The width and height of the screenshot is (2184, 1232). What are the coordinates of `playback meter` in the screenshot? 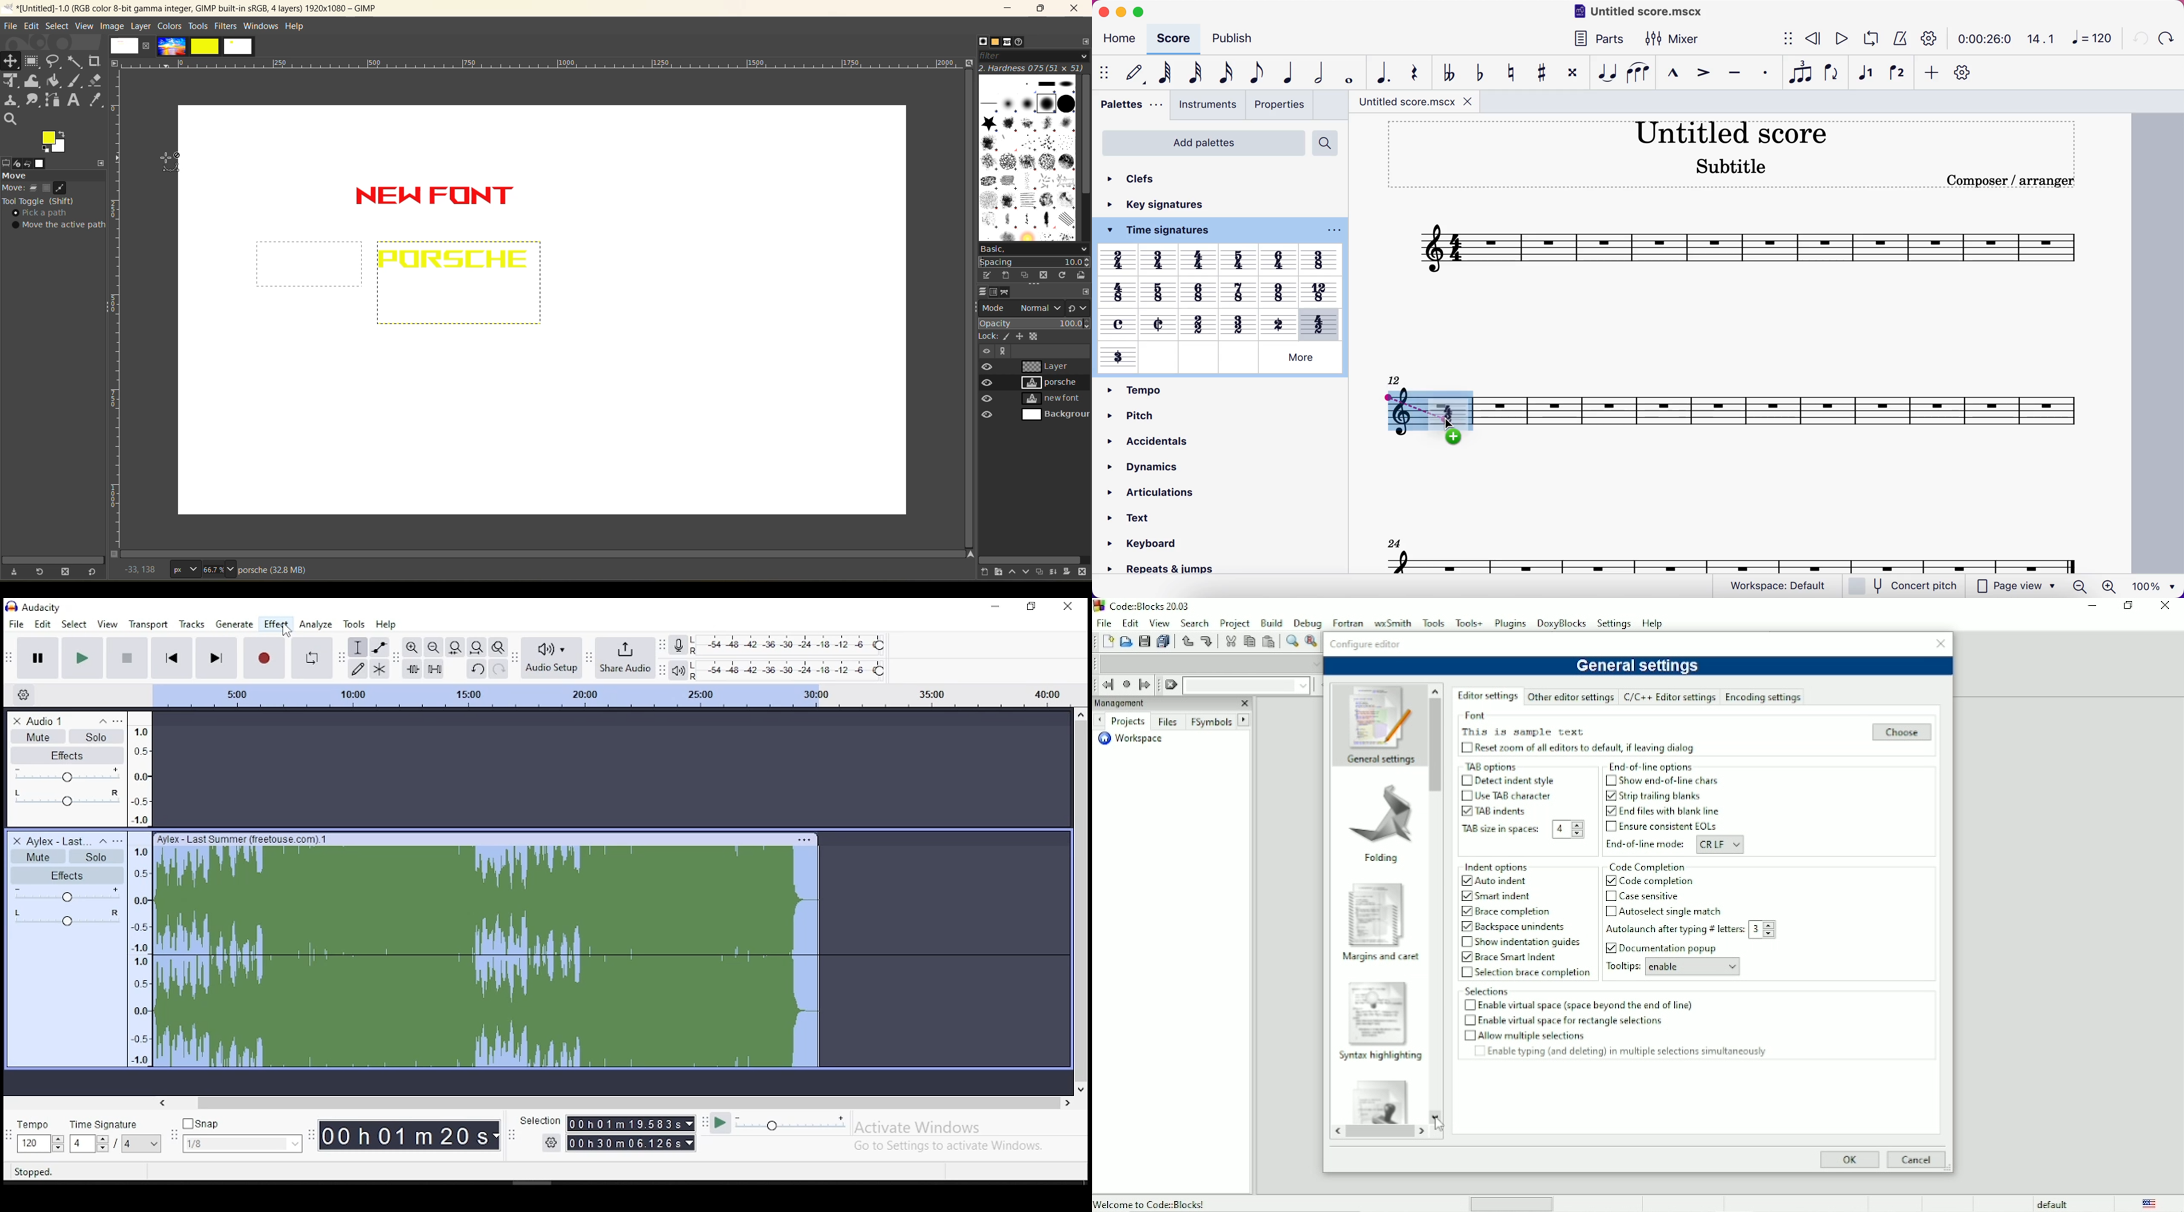 It's located at (678, 670).